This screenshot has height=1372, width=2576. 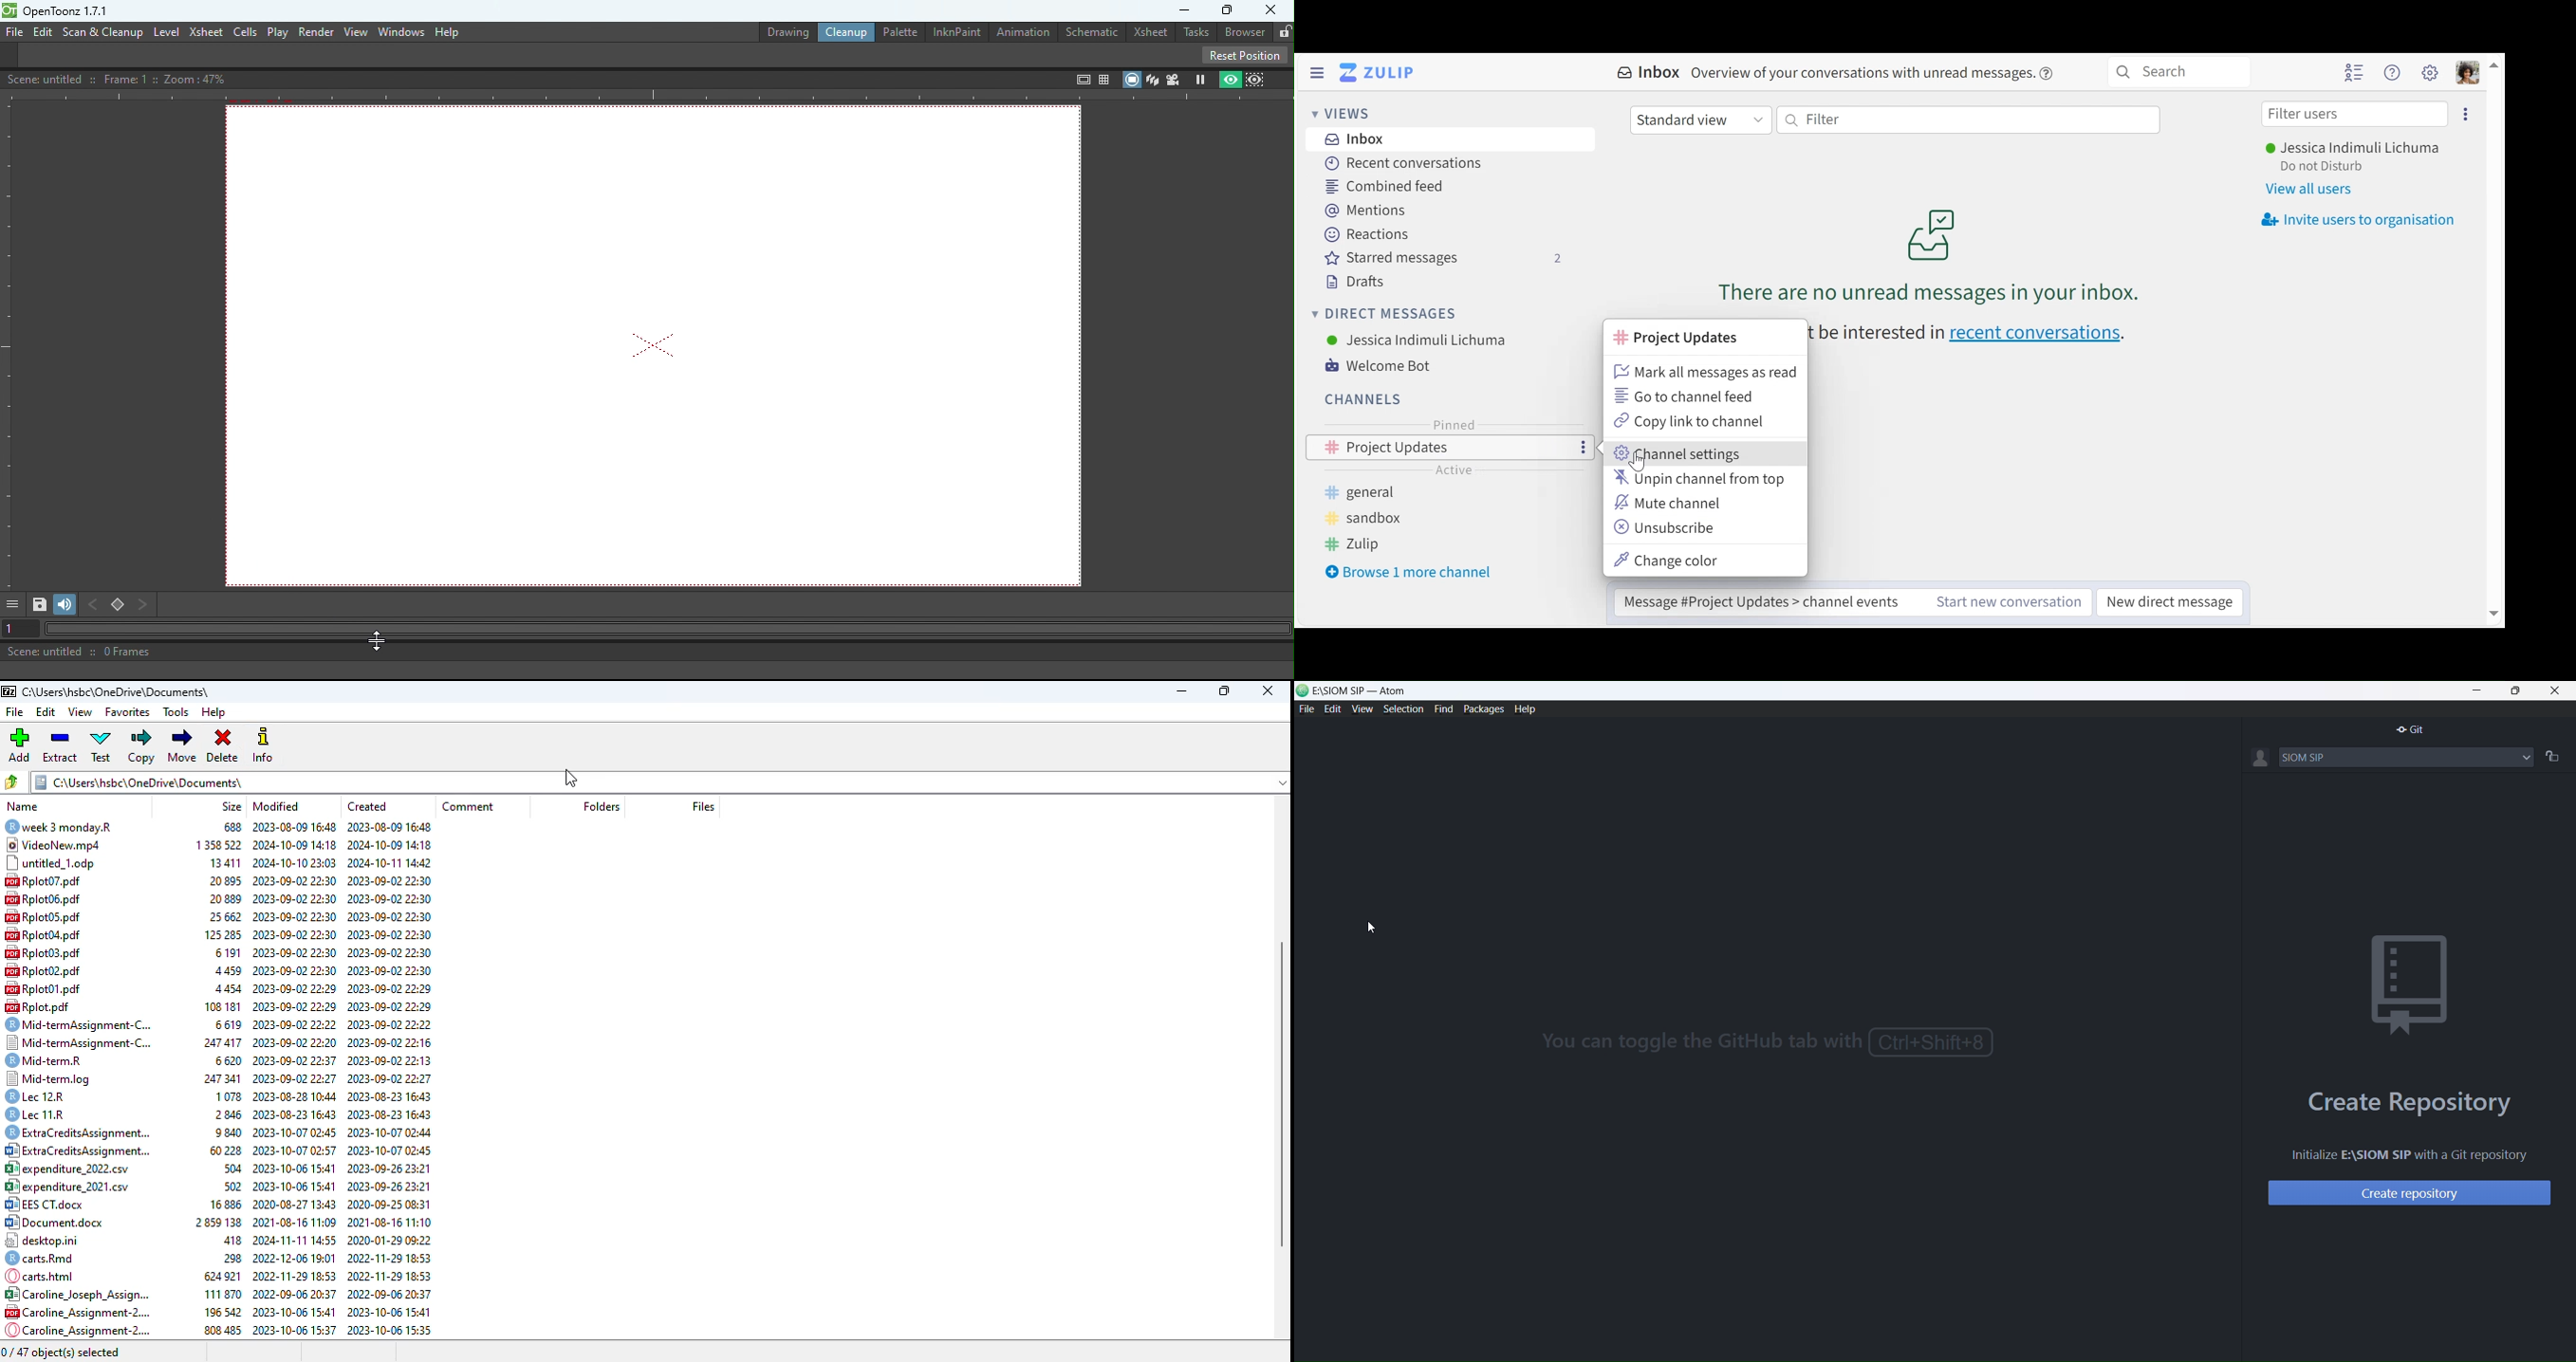 What do you see at coordinates (1369, 210) in the screenshot?
I see `Mentions` at bounding box center [1369, 210].